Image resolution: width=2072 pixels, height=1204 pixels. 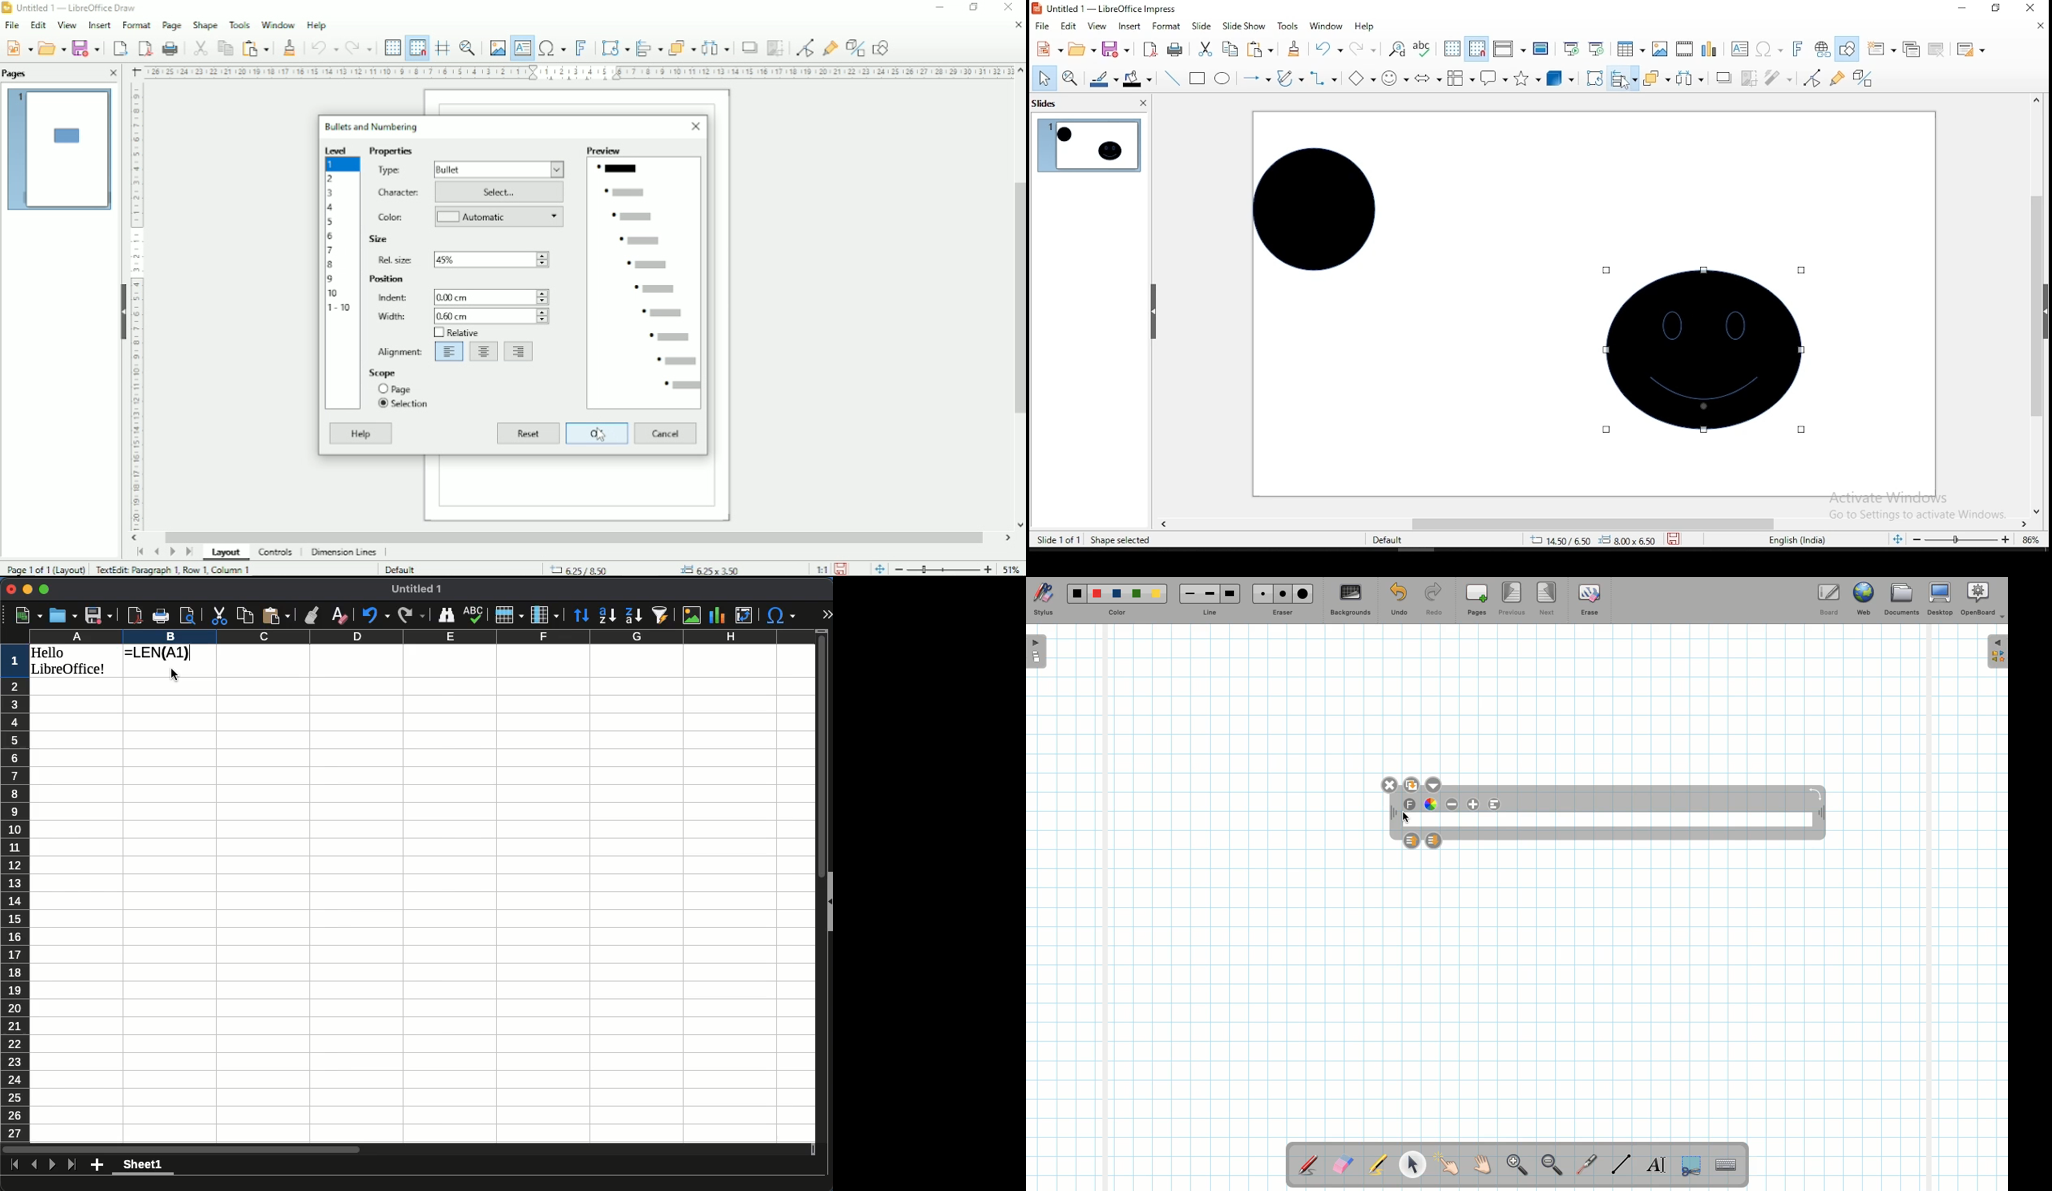 I want to click on insert, so click(x=1129, y=26).